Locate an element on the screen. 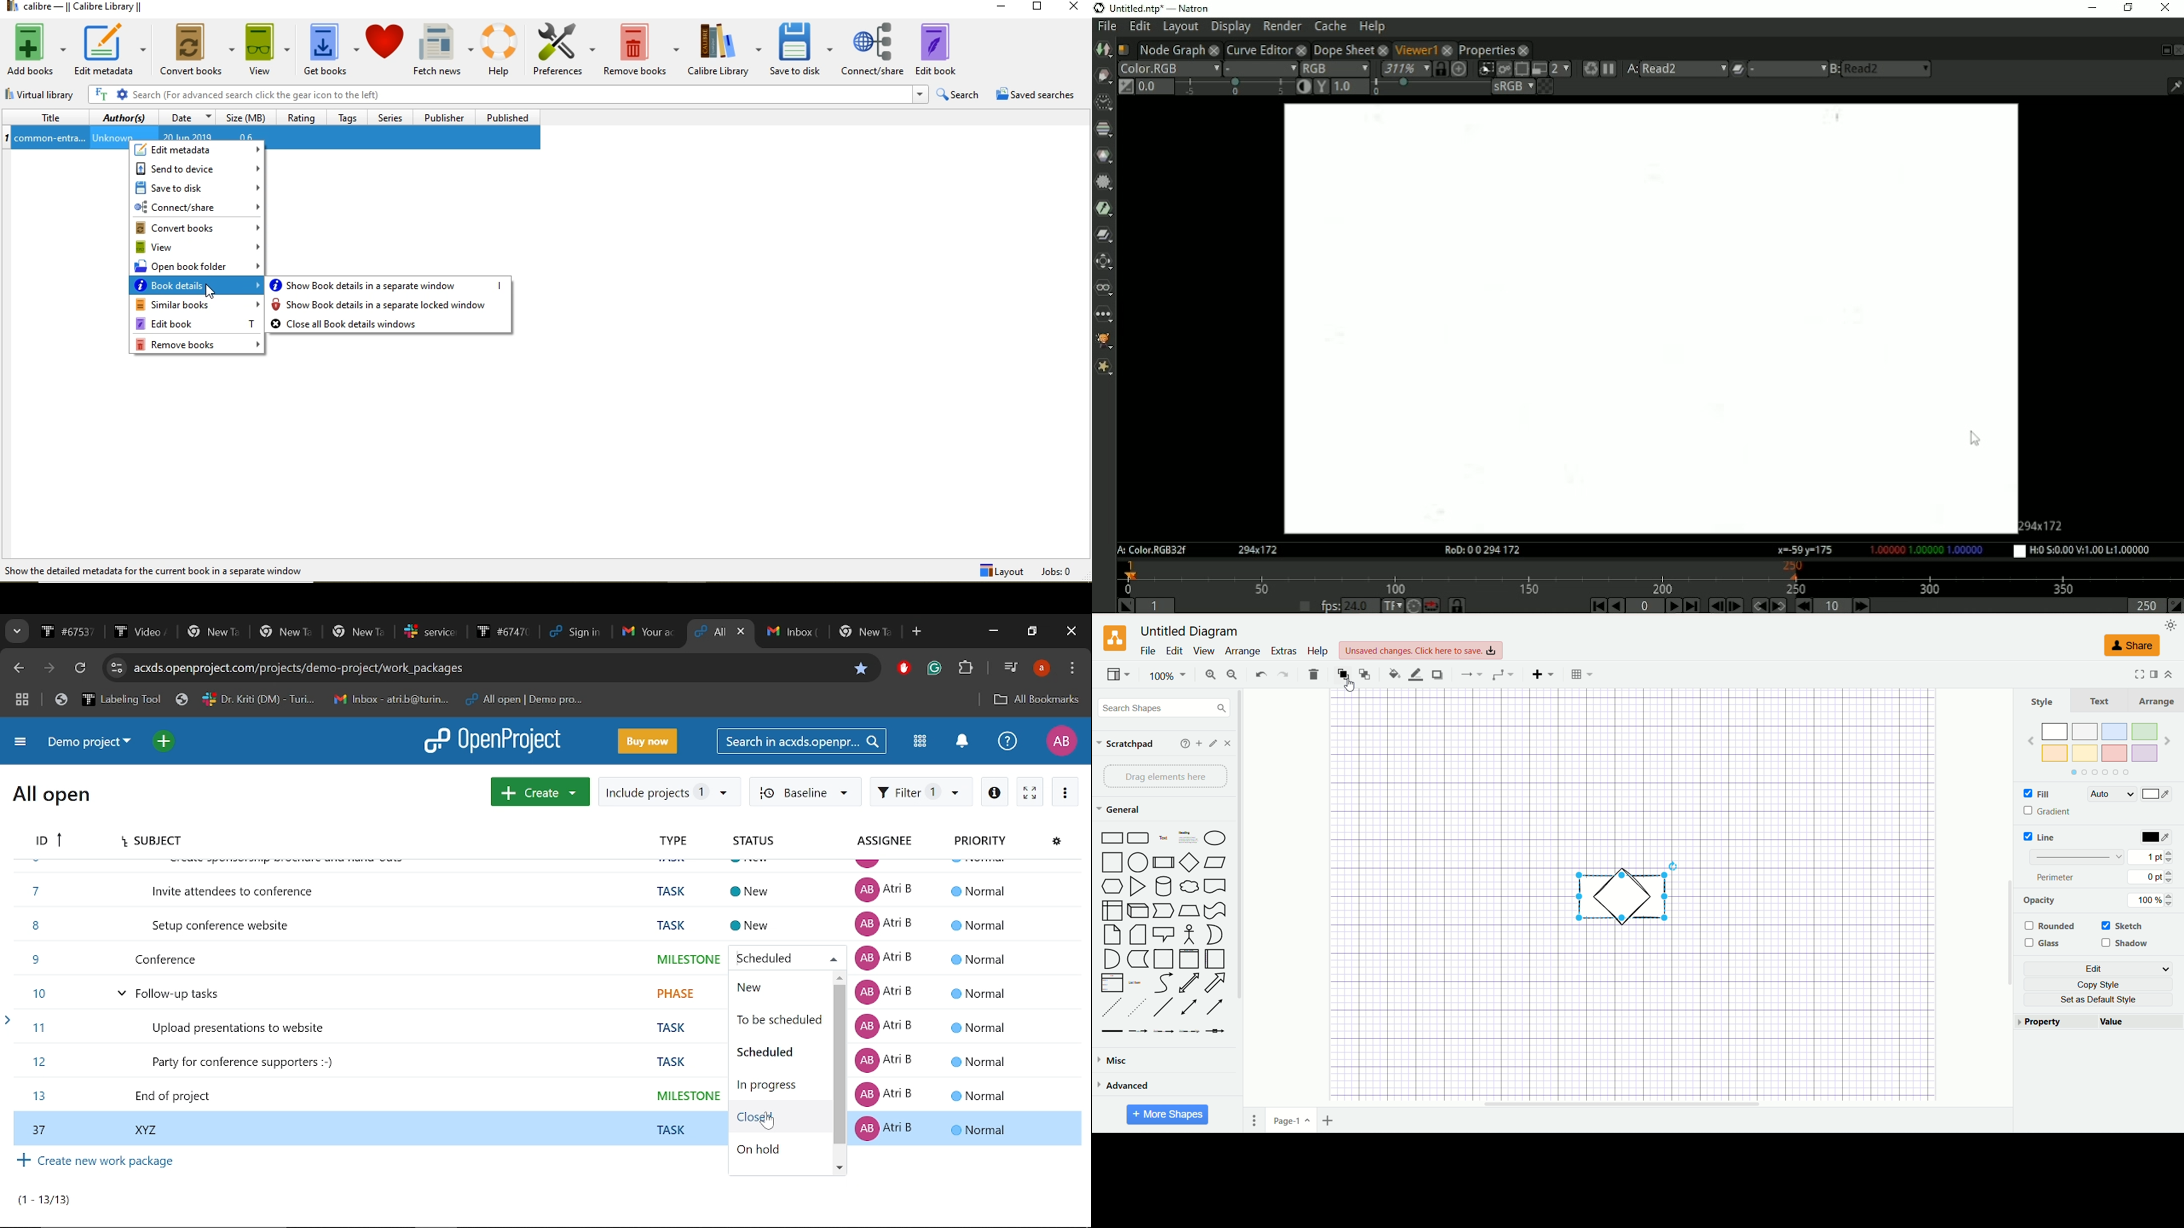 The height and width of the screenshot is (1232, 2184). Square is located at coordinates (1111, 861).